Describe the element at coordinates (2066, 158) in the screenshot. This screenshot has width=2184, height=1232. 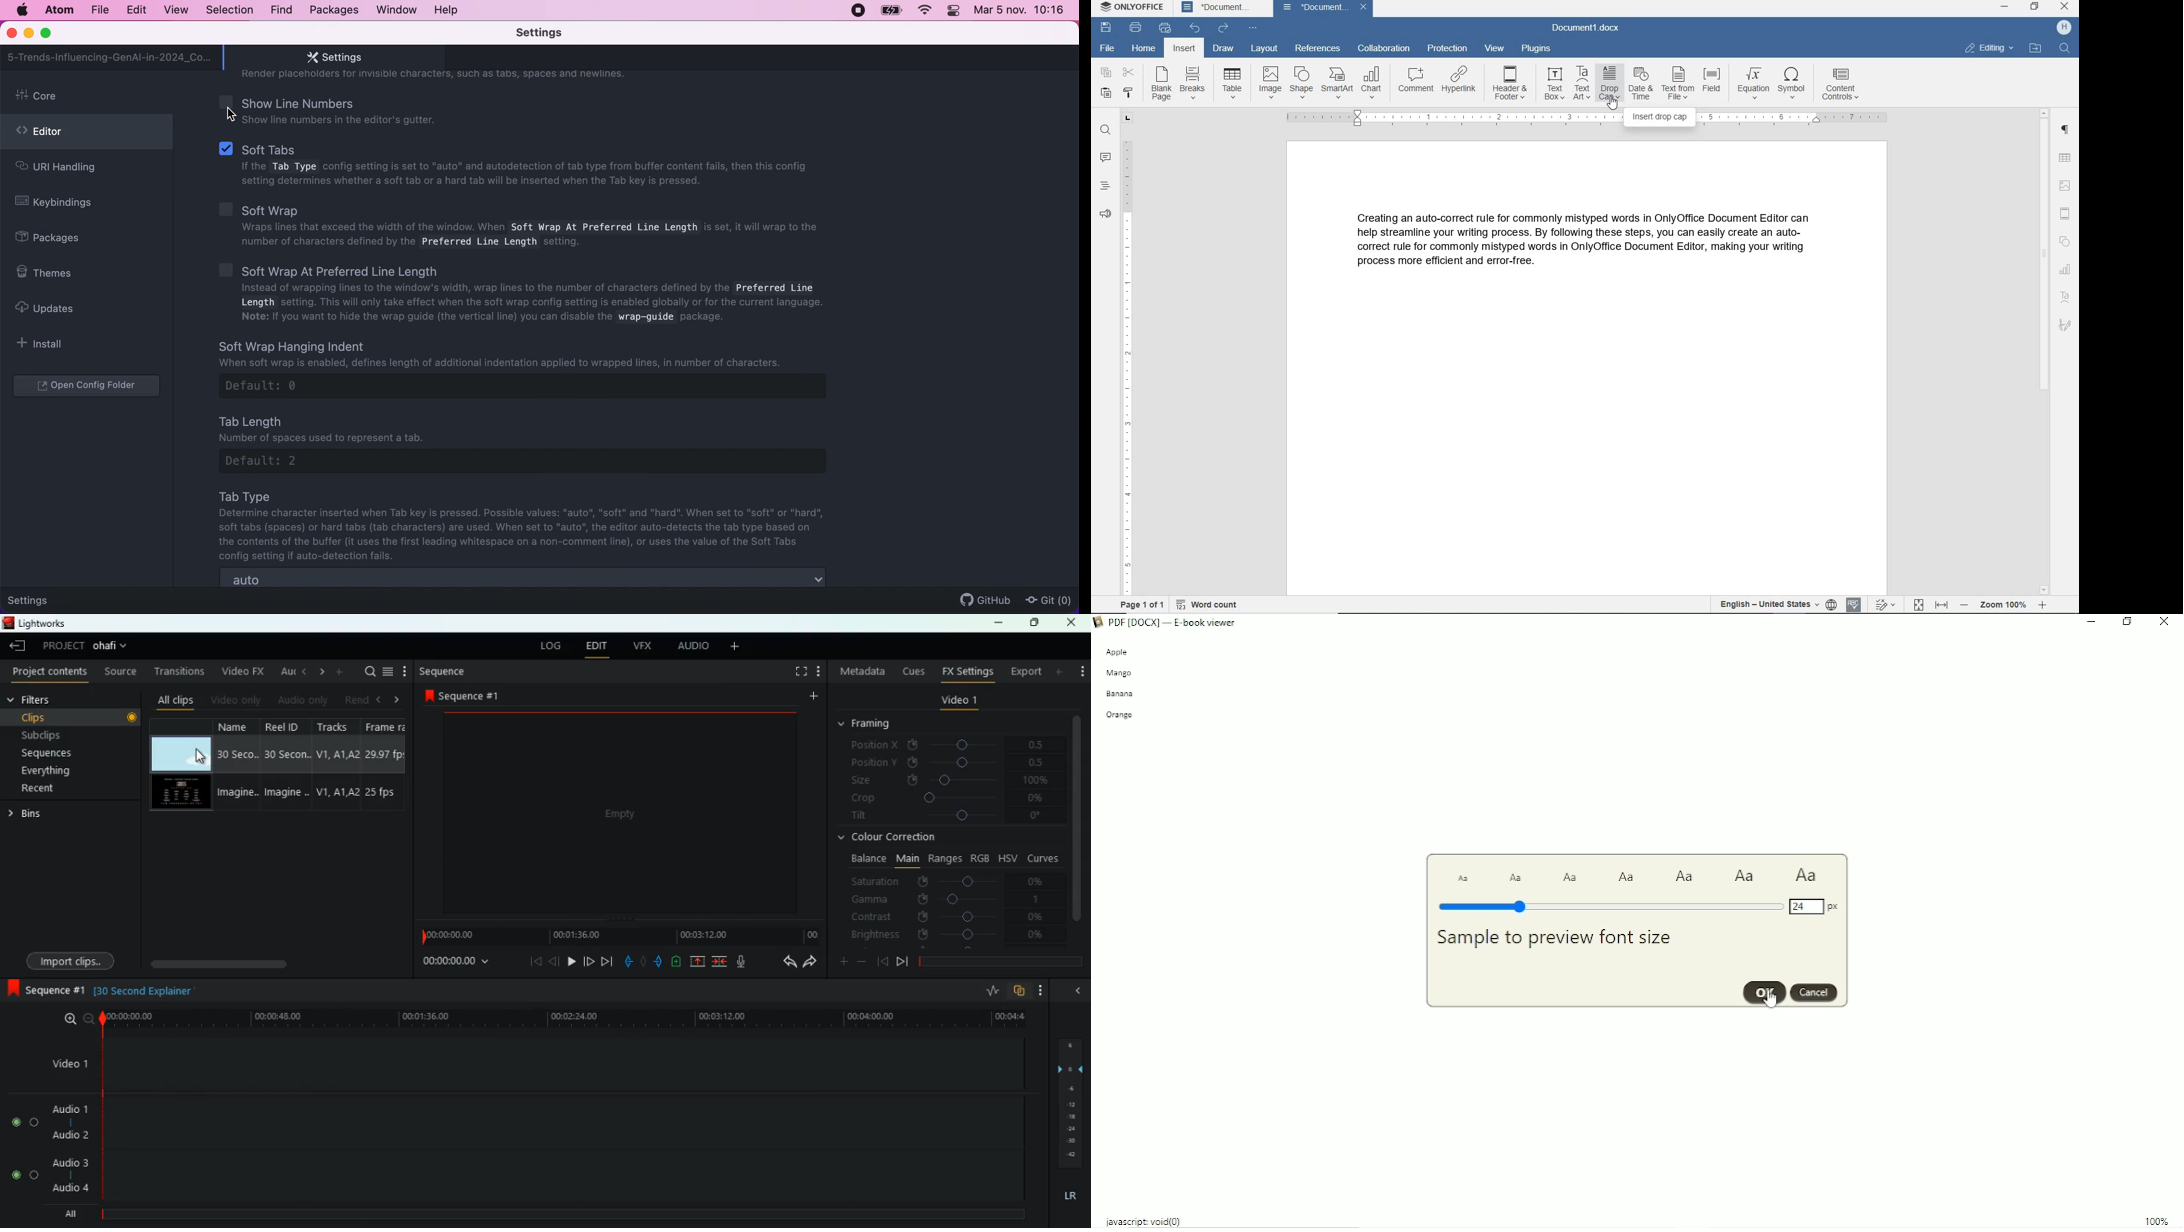
I see `table` at that location.